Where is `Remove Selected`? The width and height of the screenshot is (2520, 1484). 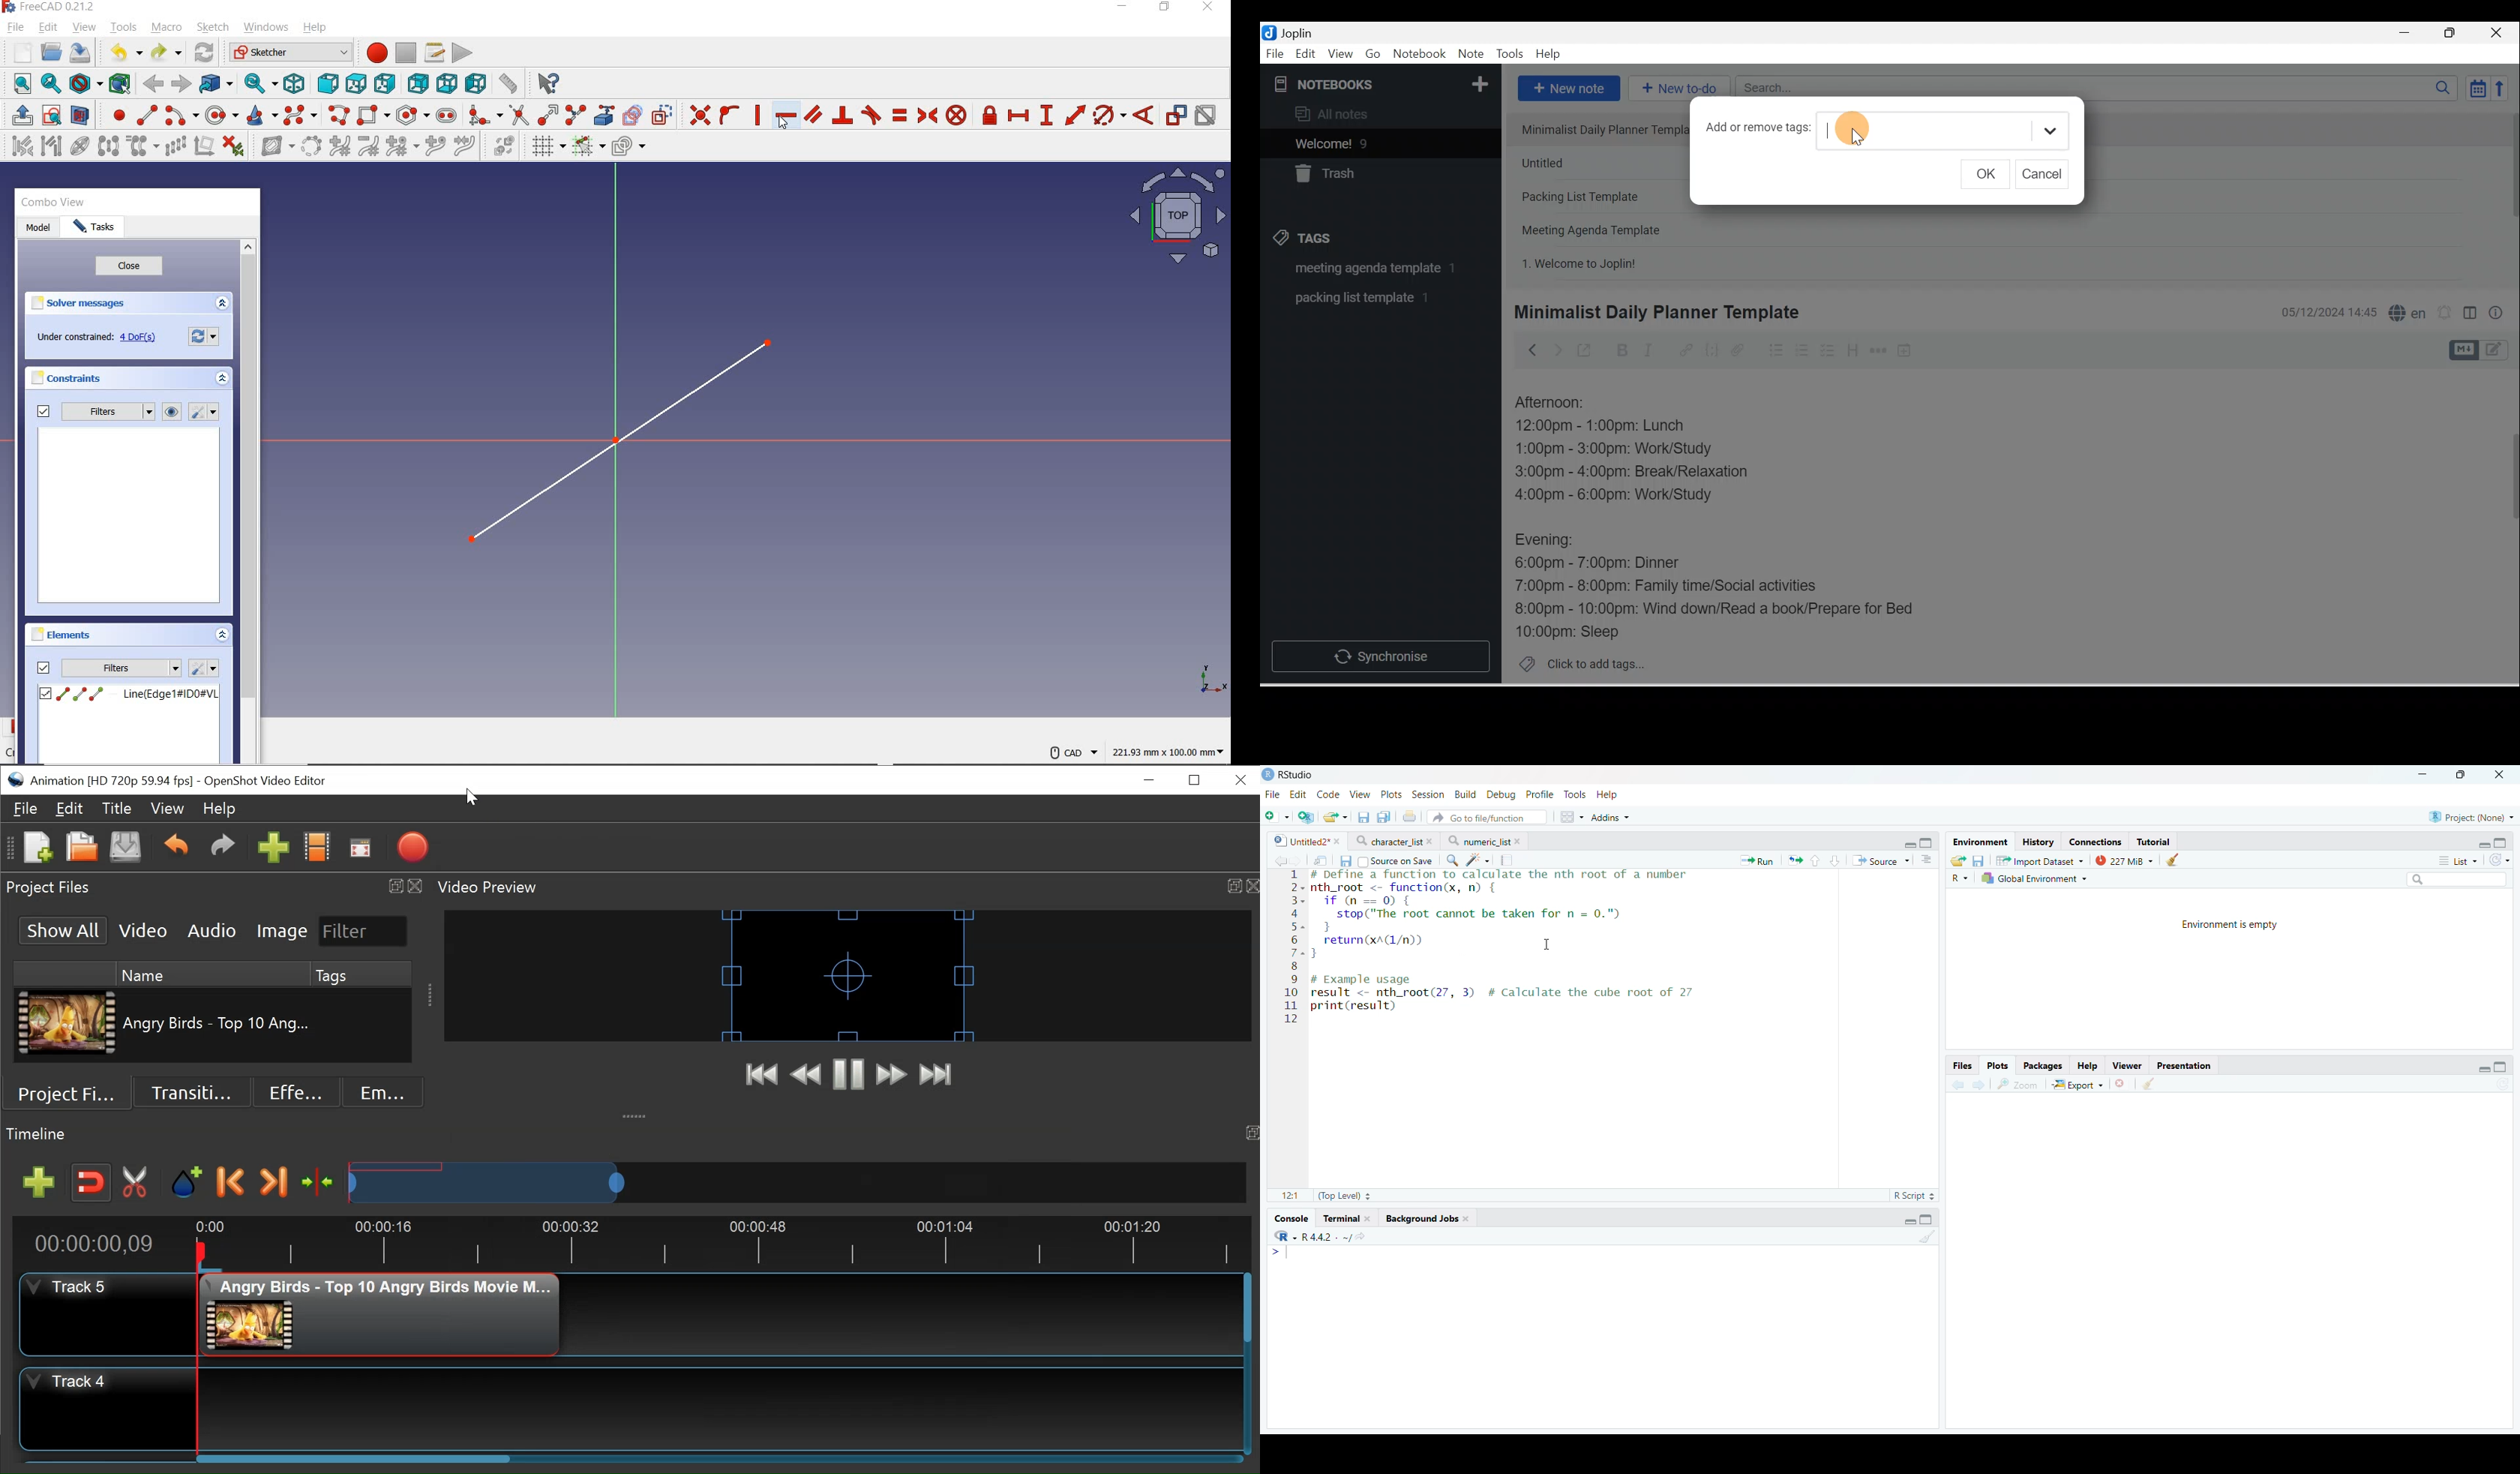 Remove Selected is located at coordinates (2124, 1083).